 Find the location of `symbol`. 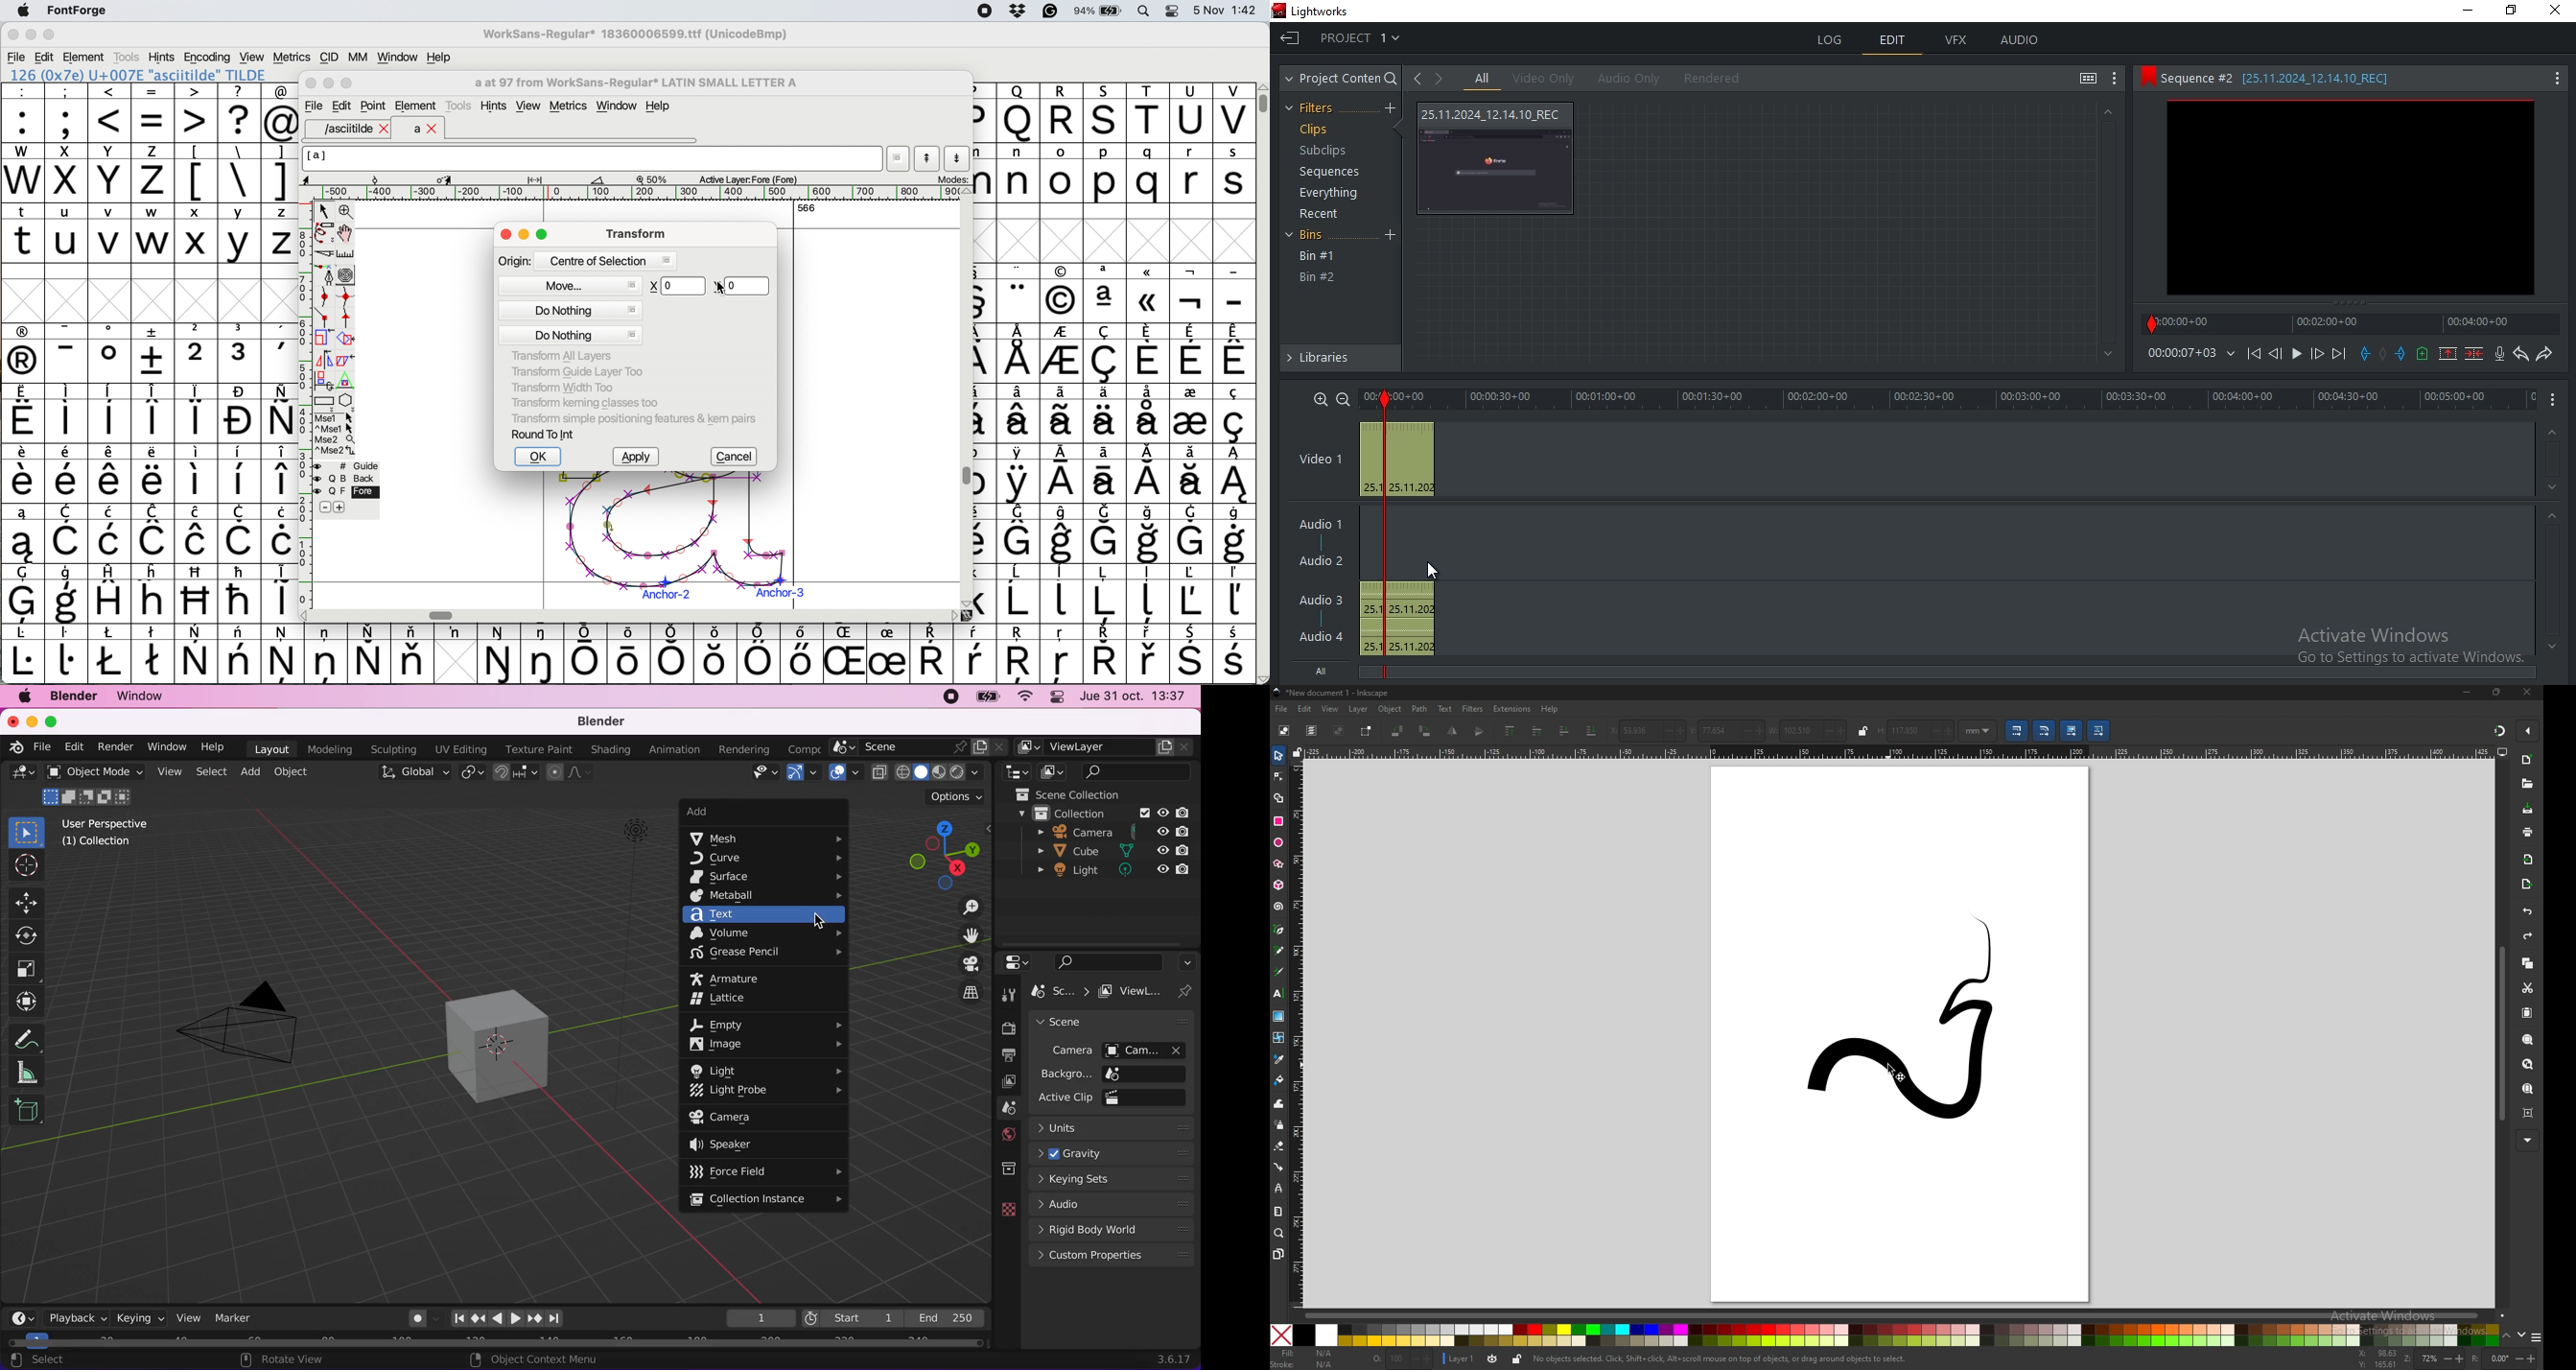

symbol is located at coordinates (281, 534).